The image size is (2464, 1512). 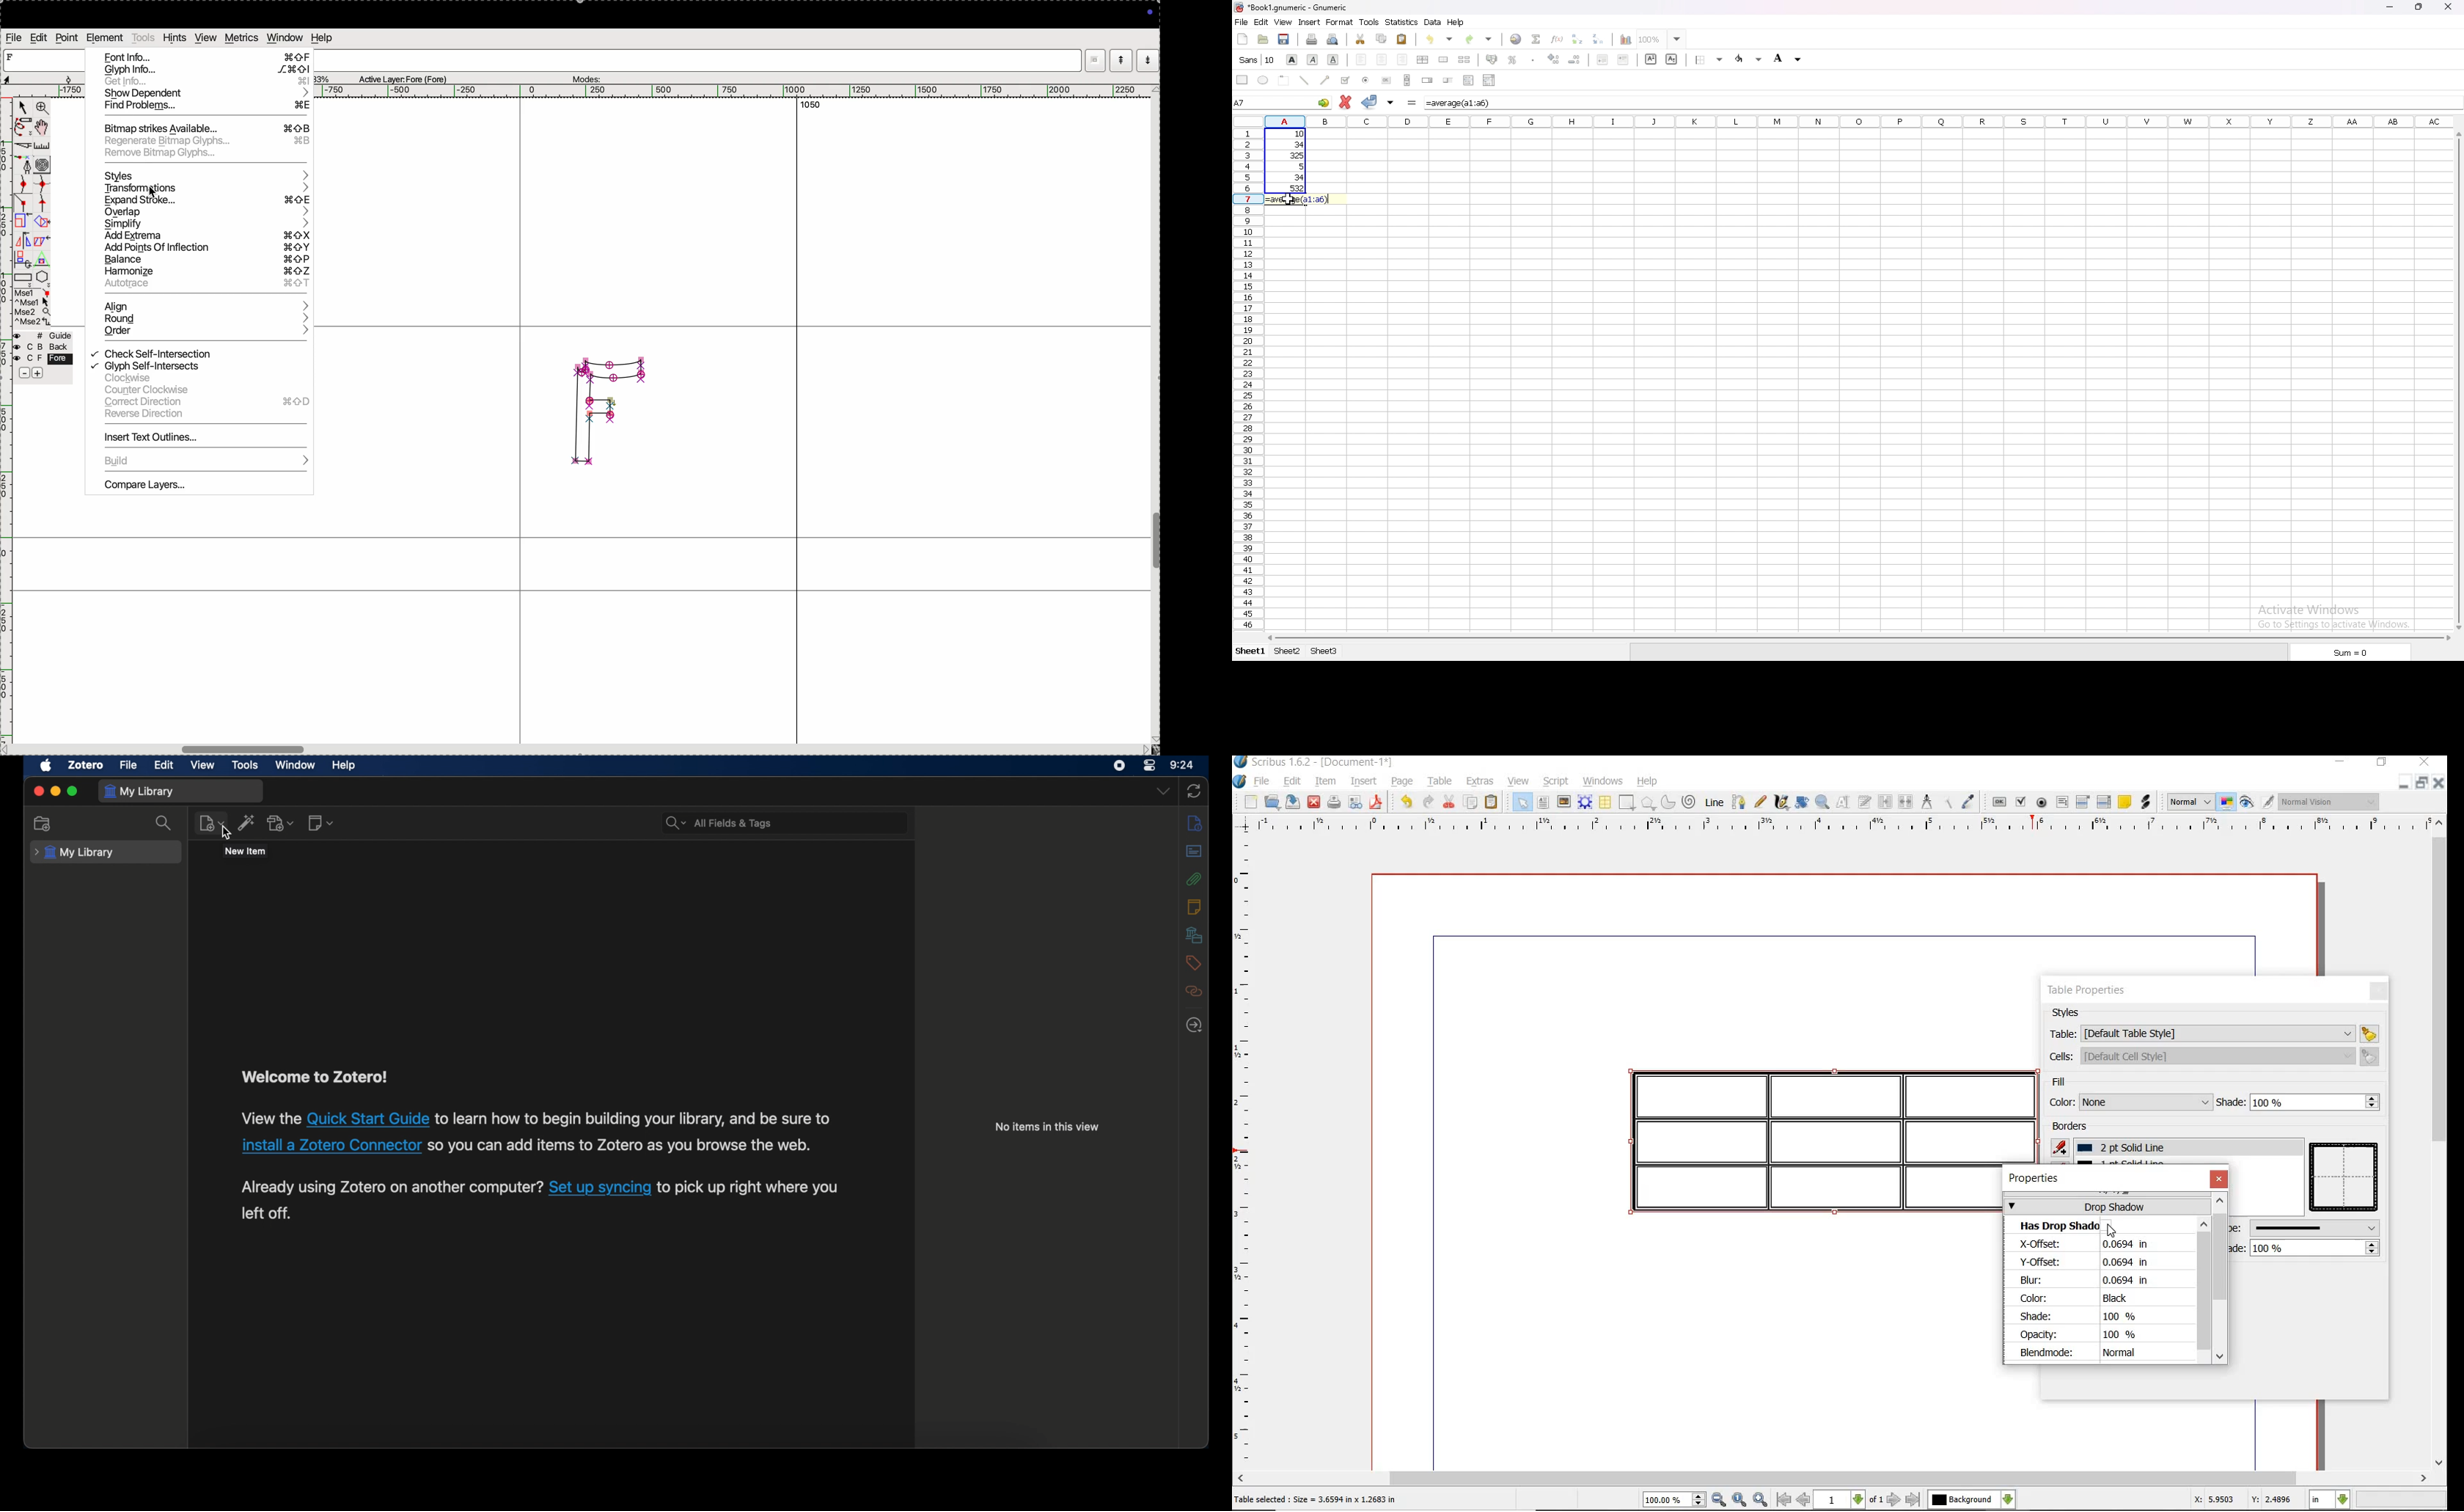 I want to click on arc, so click(x=1669, y=803).